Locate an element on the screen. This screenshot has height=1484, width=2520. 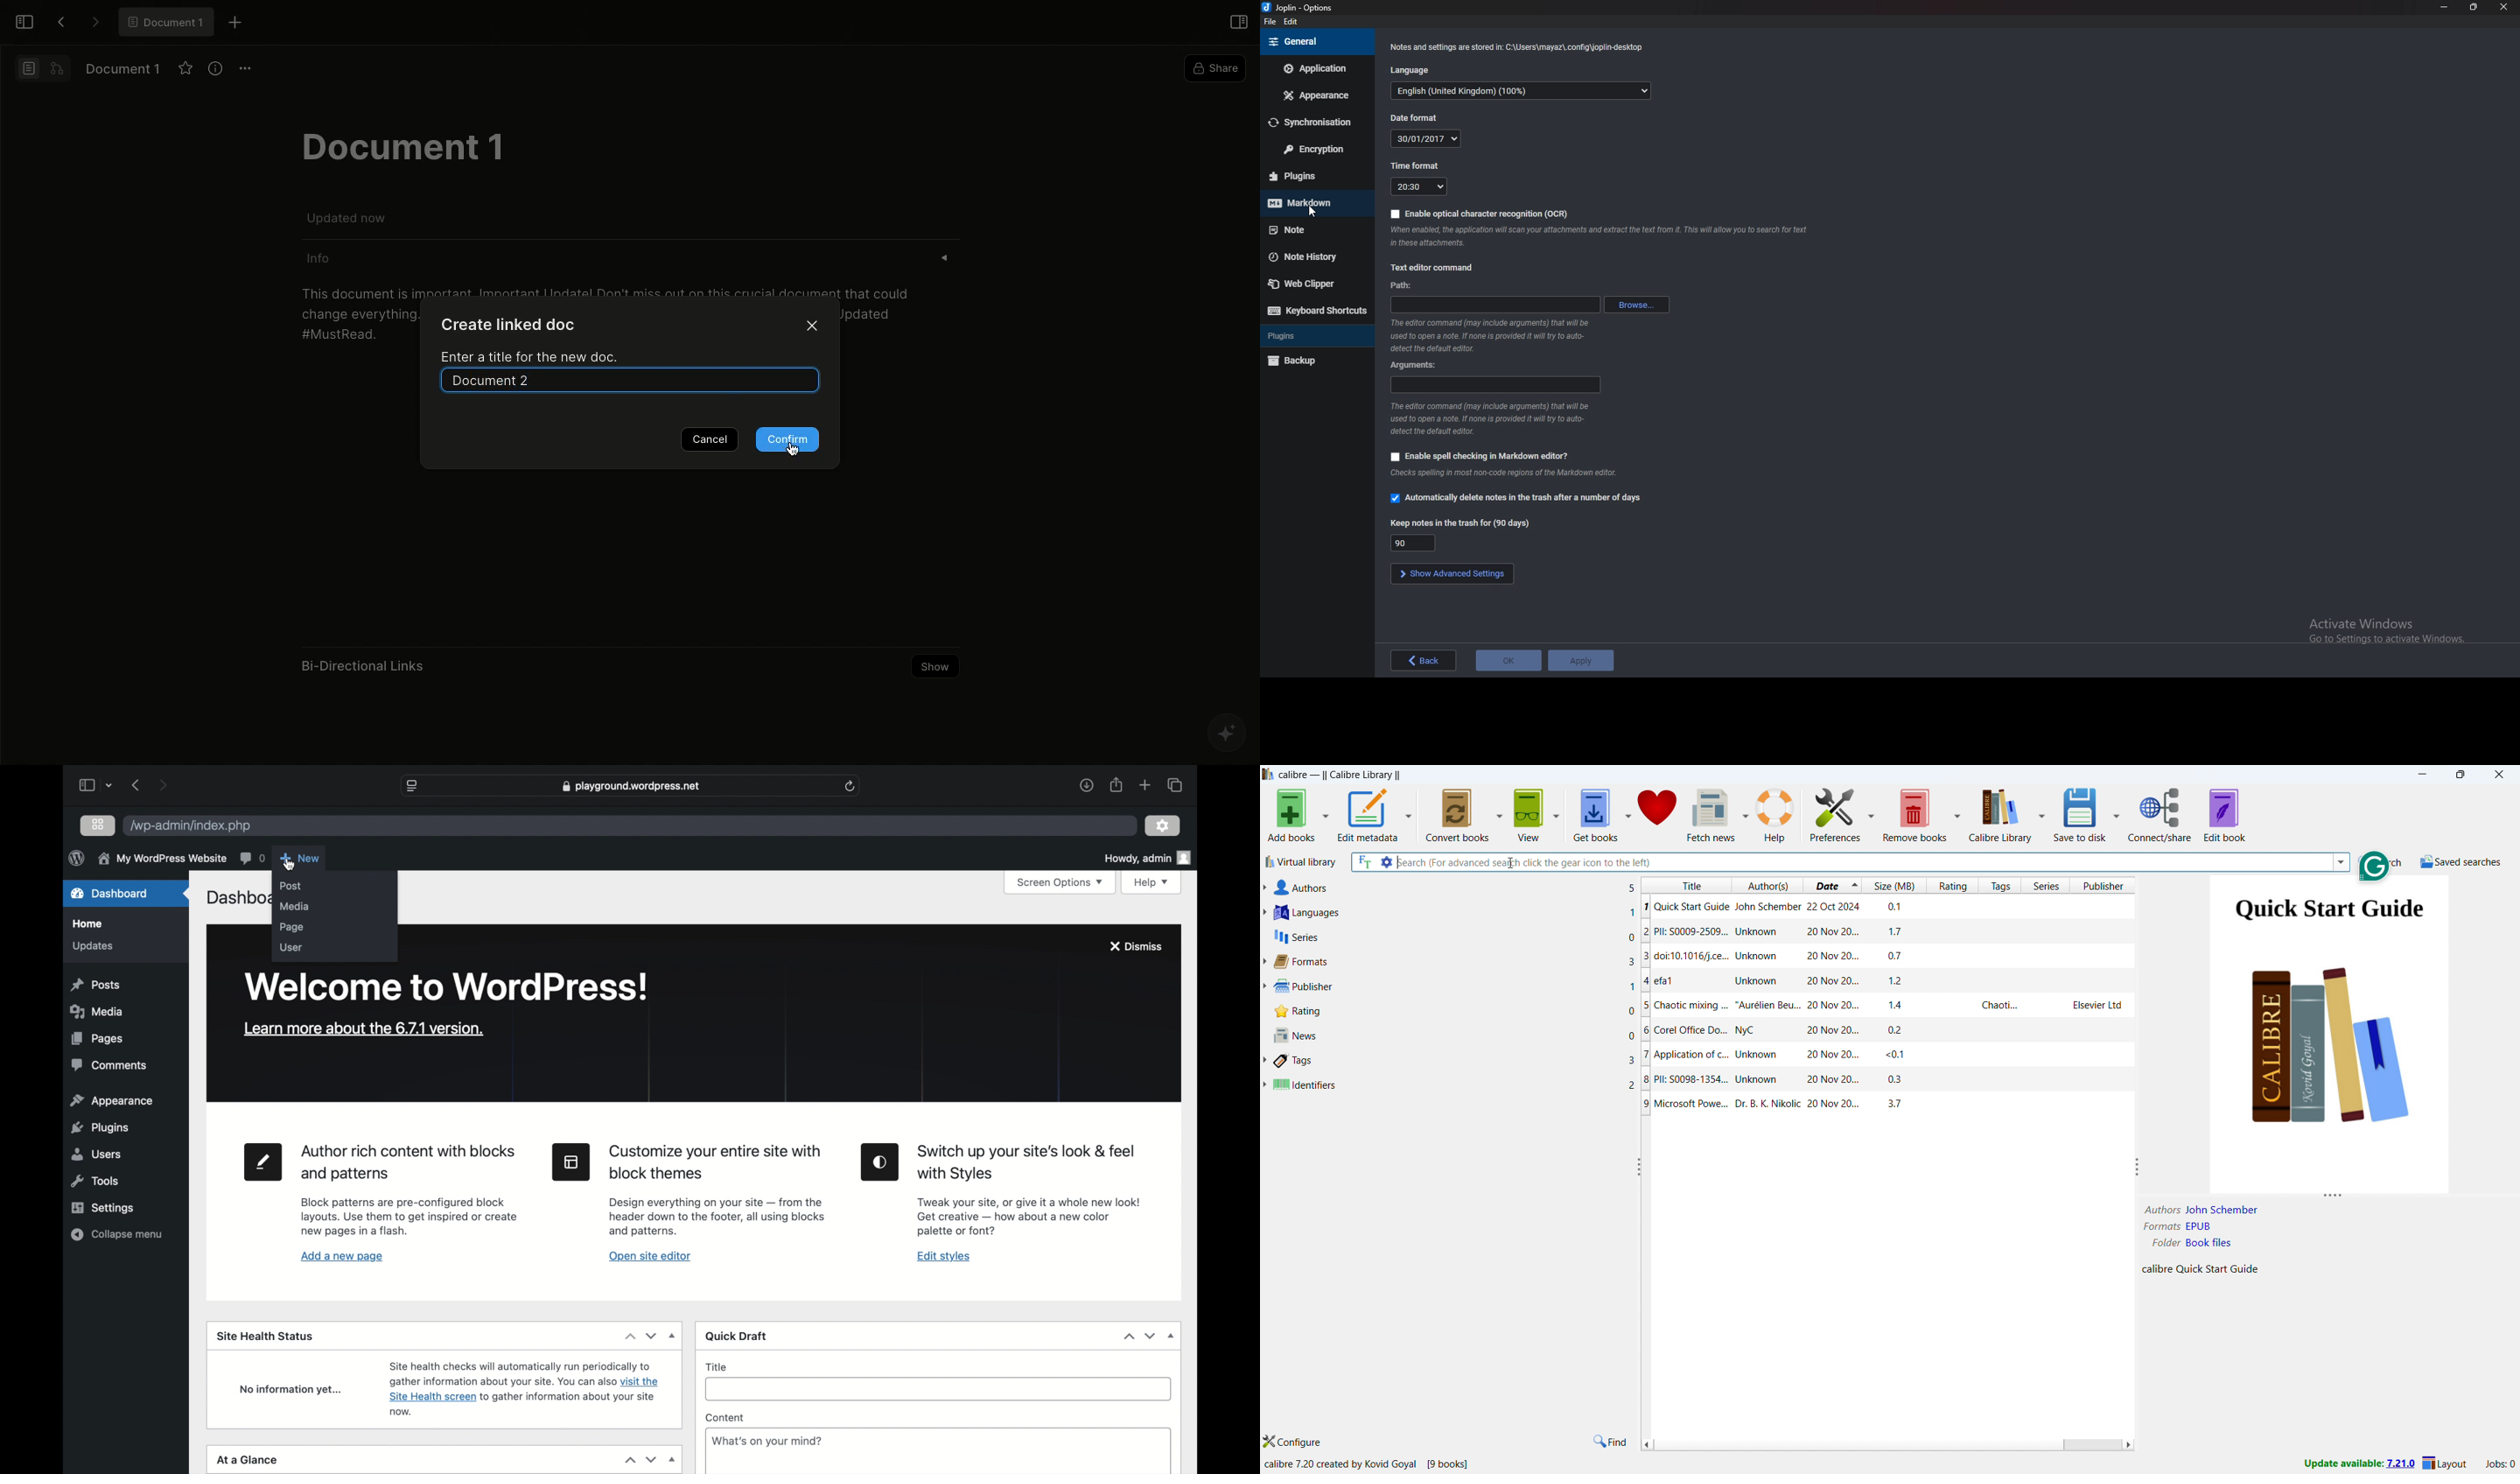
Document 2 is located at coordinates (638, 378).